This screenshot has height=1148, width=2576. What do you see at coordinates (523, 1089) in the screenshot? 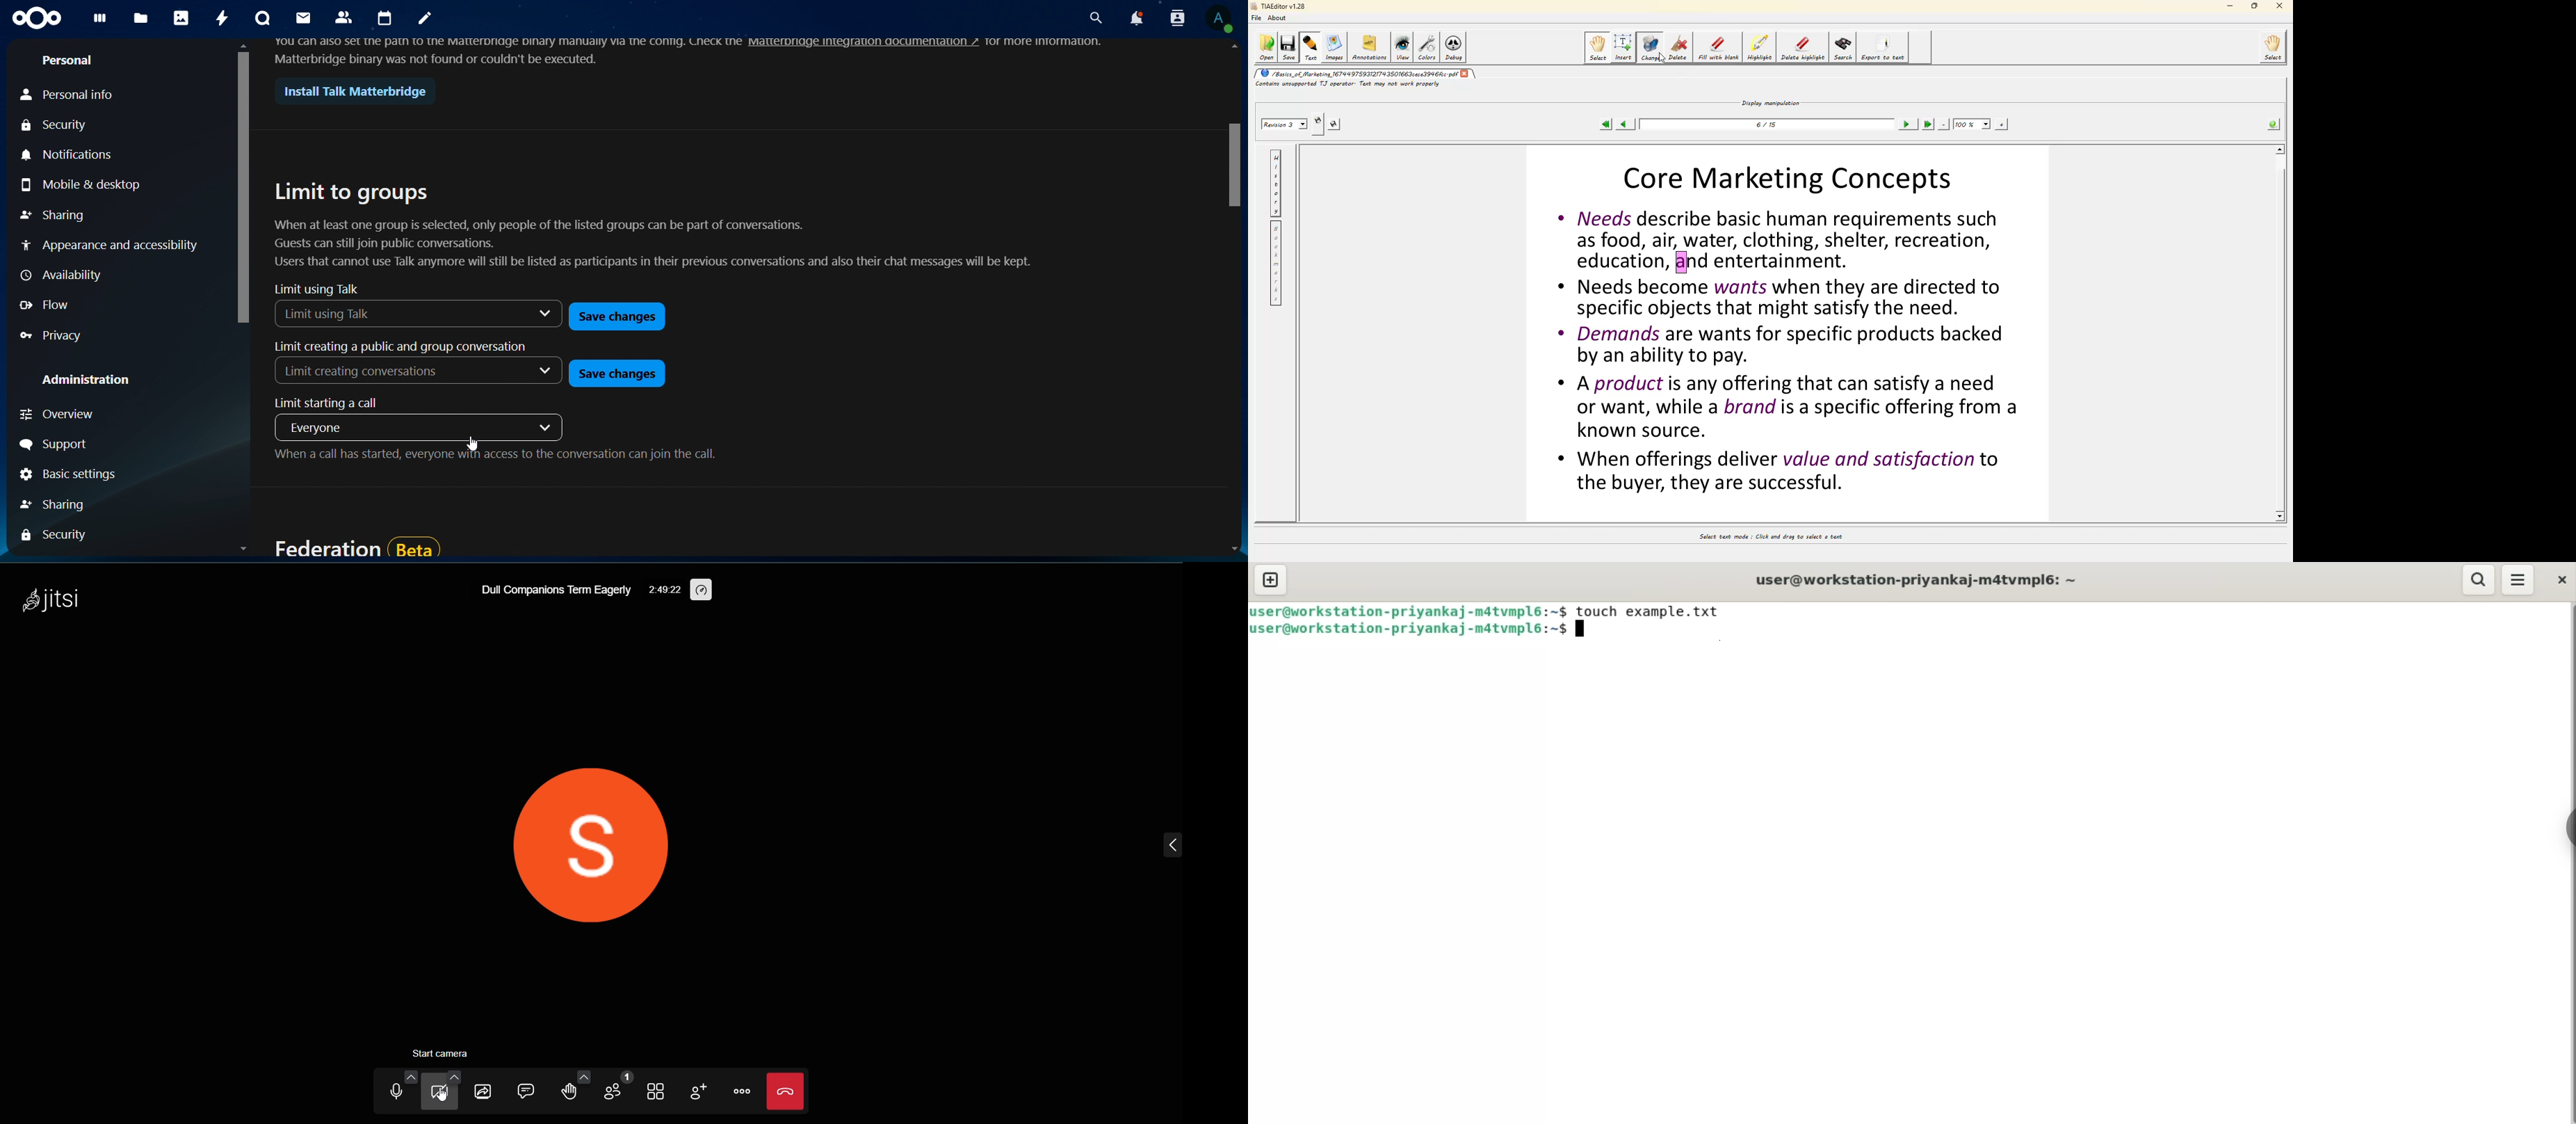
I see `chat` at bounding box center [523, 1089].